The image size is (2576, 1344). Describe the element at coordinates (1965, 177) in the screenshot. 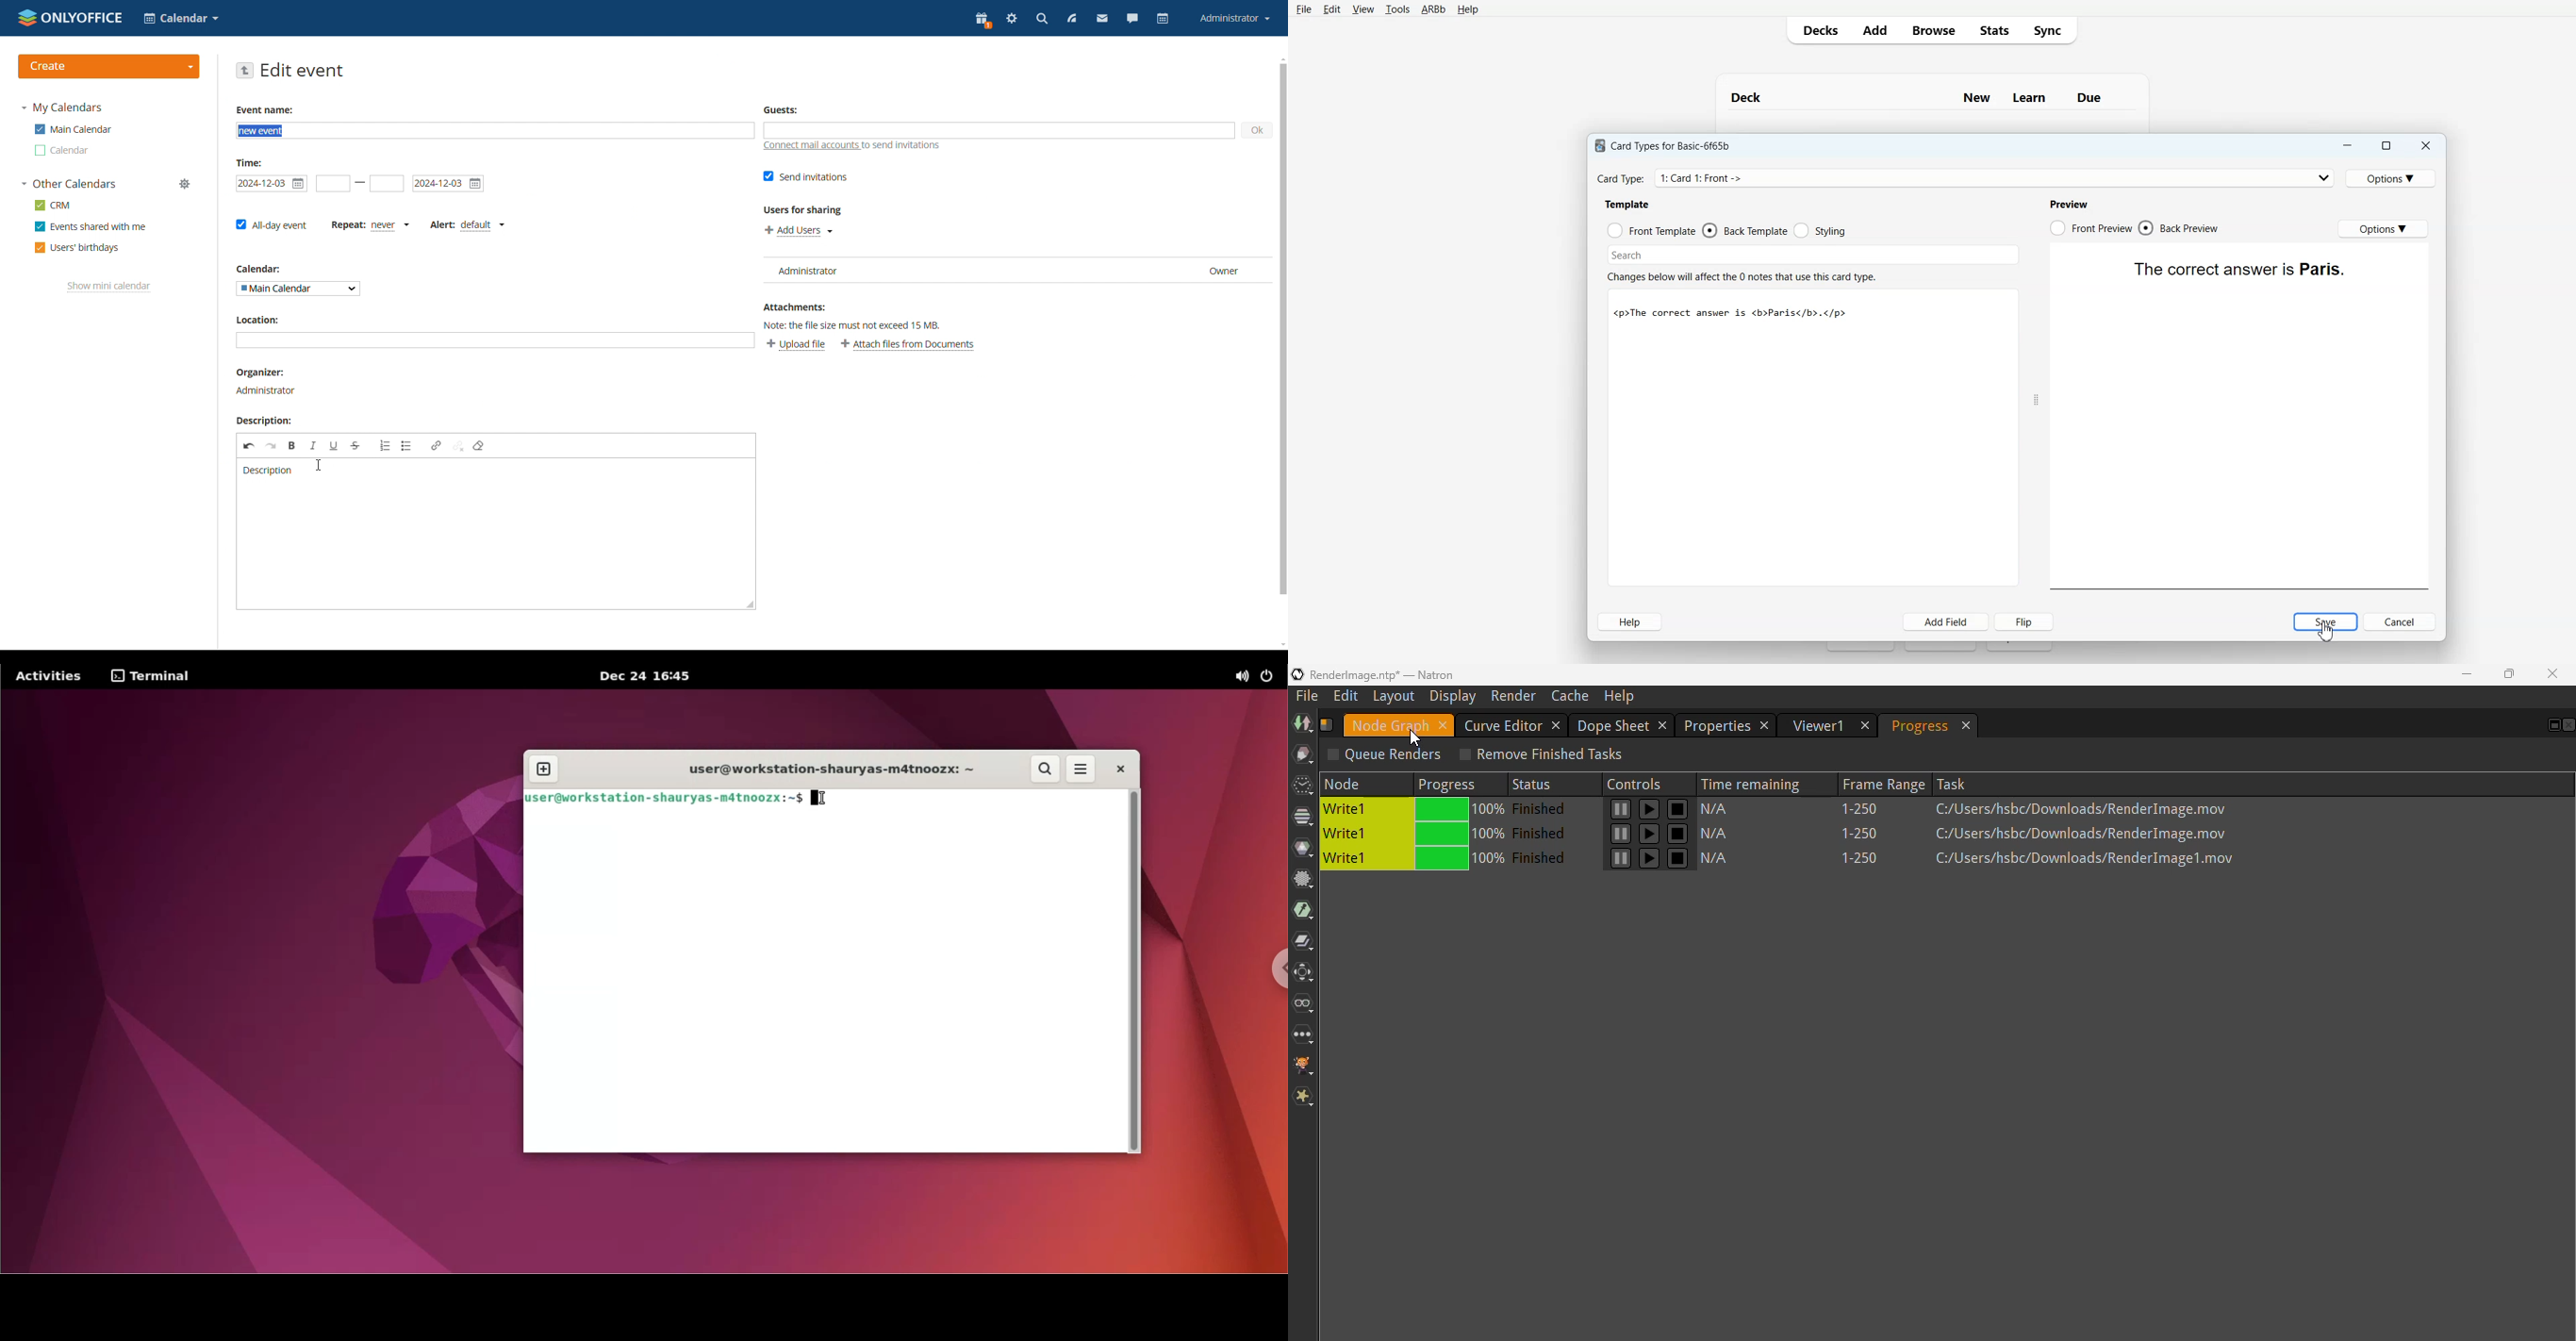

I see `Card Type` at that location.